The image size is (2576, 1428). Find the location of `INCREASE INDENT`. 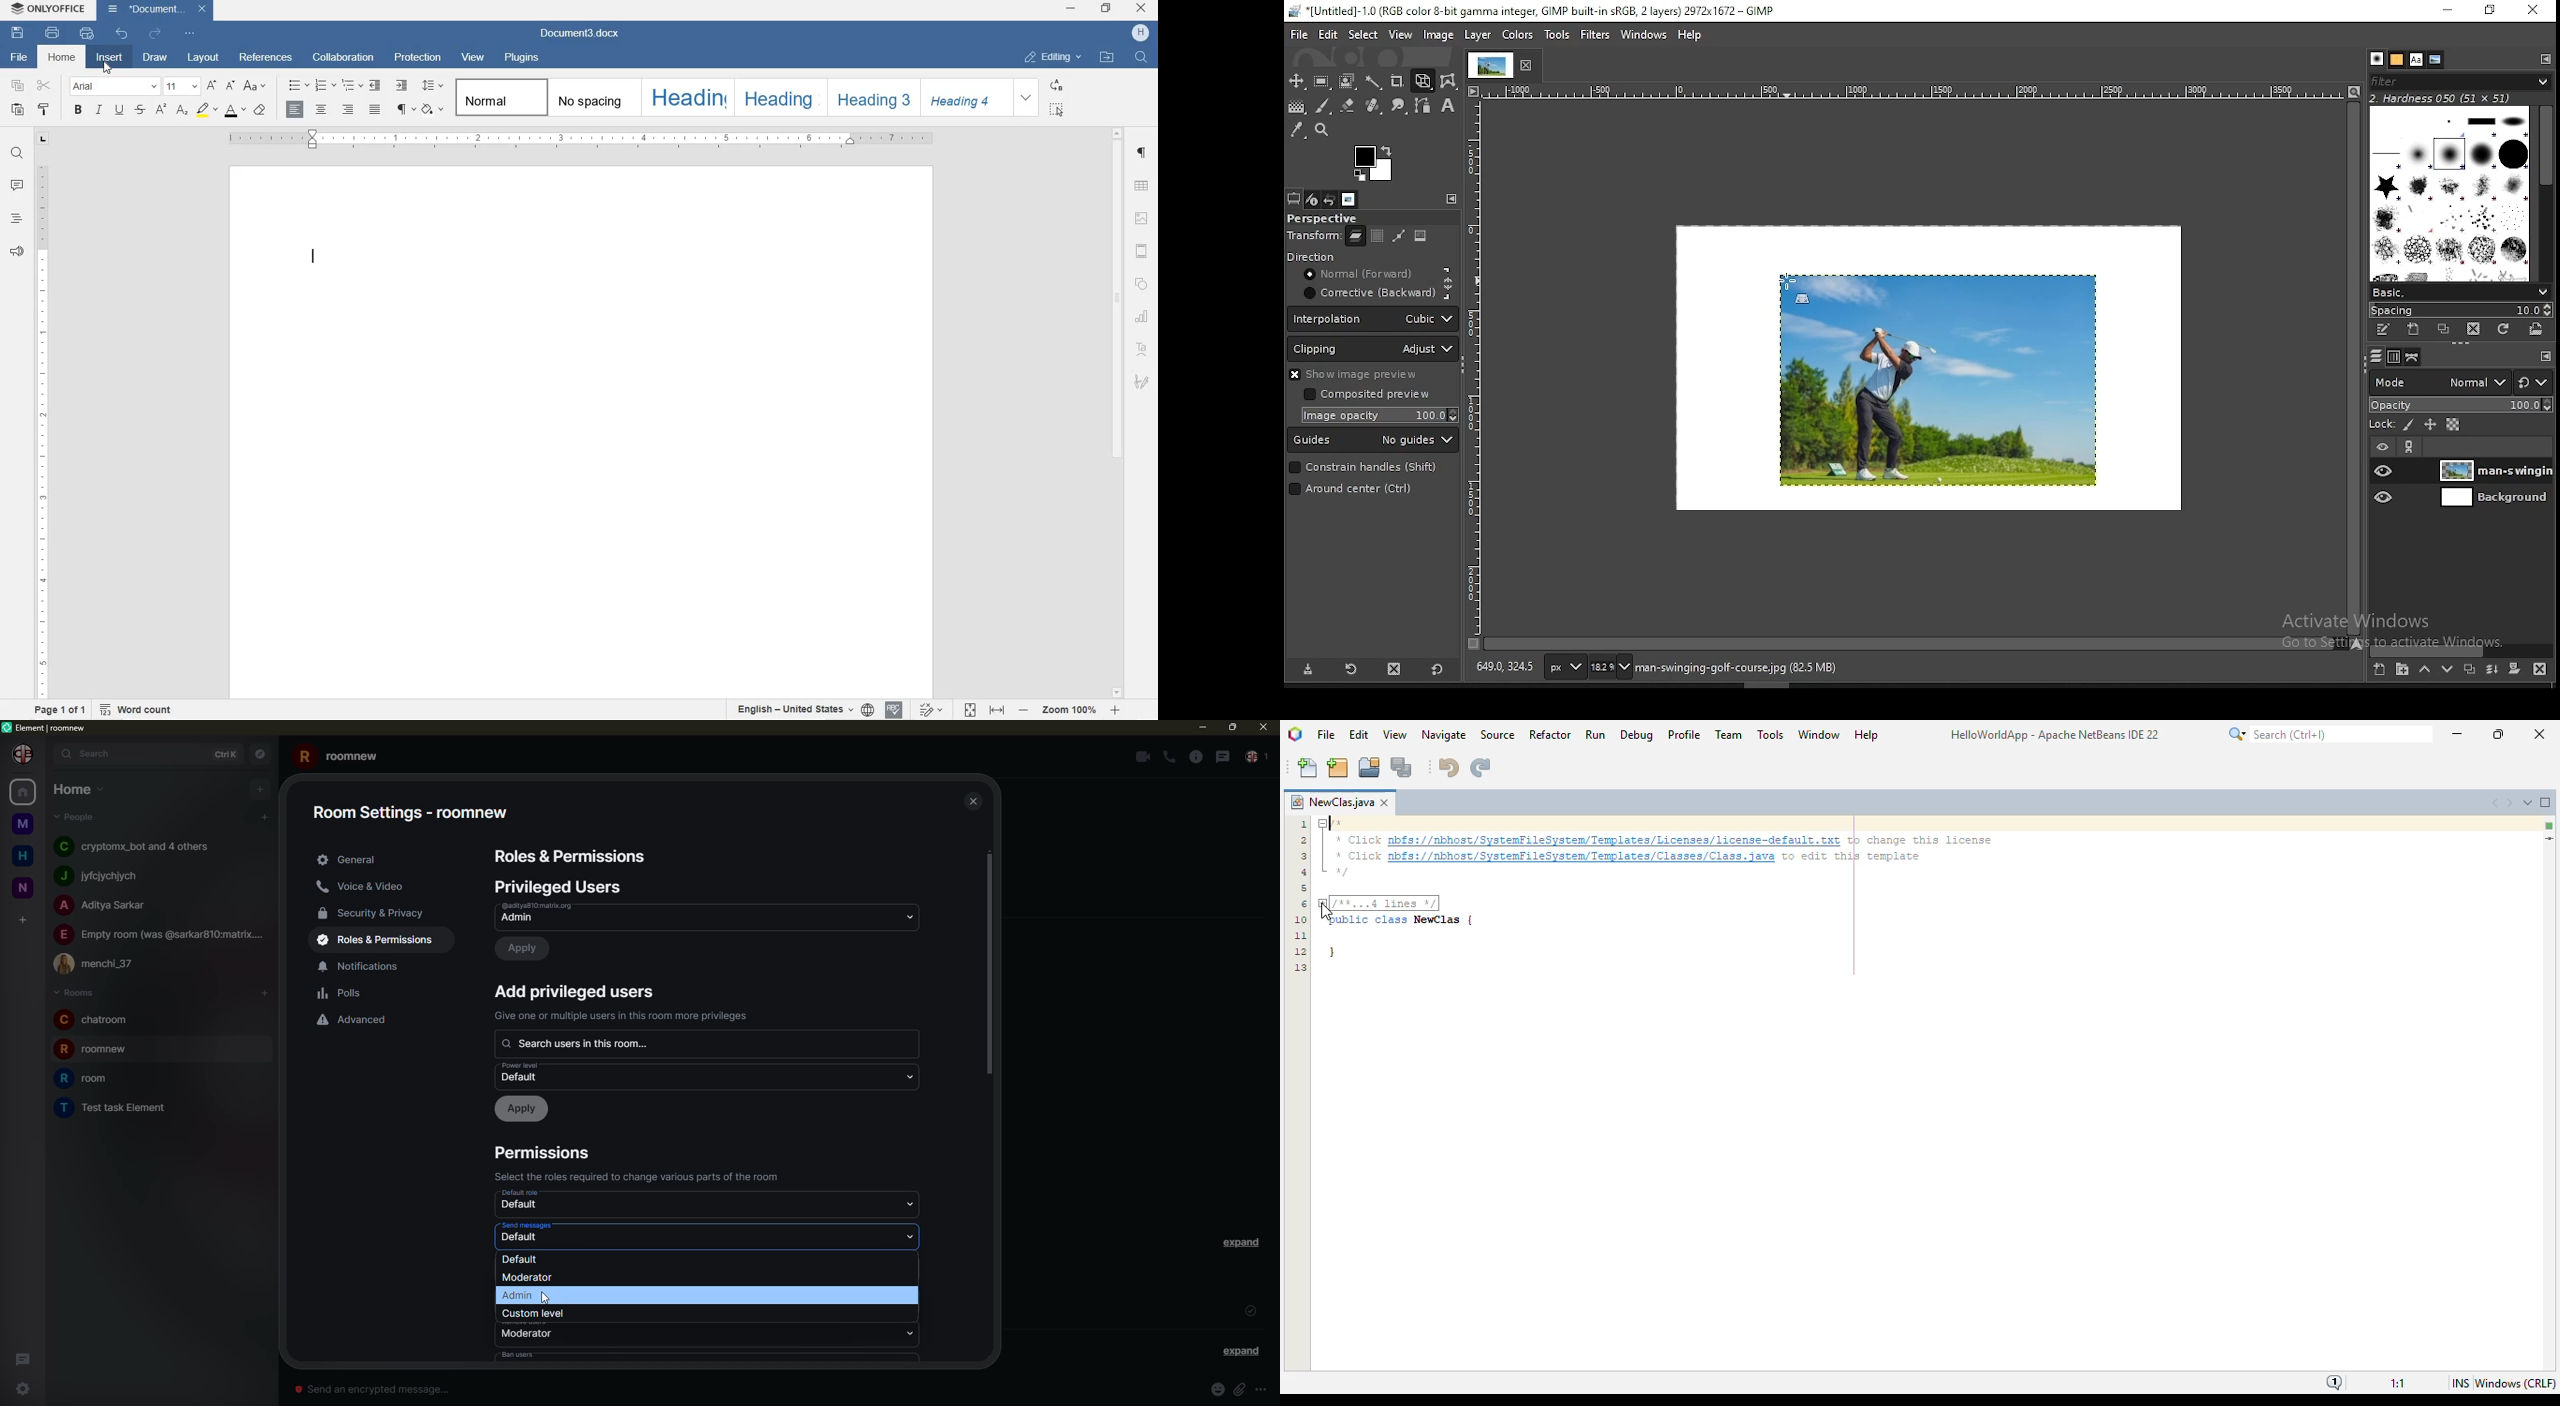

INCREASE INDENT is located at coordinates (401, 84).